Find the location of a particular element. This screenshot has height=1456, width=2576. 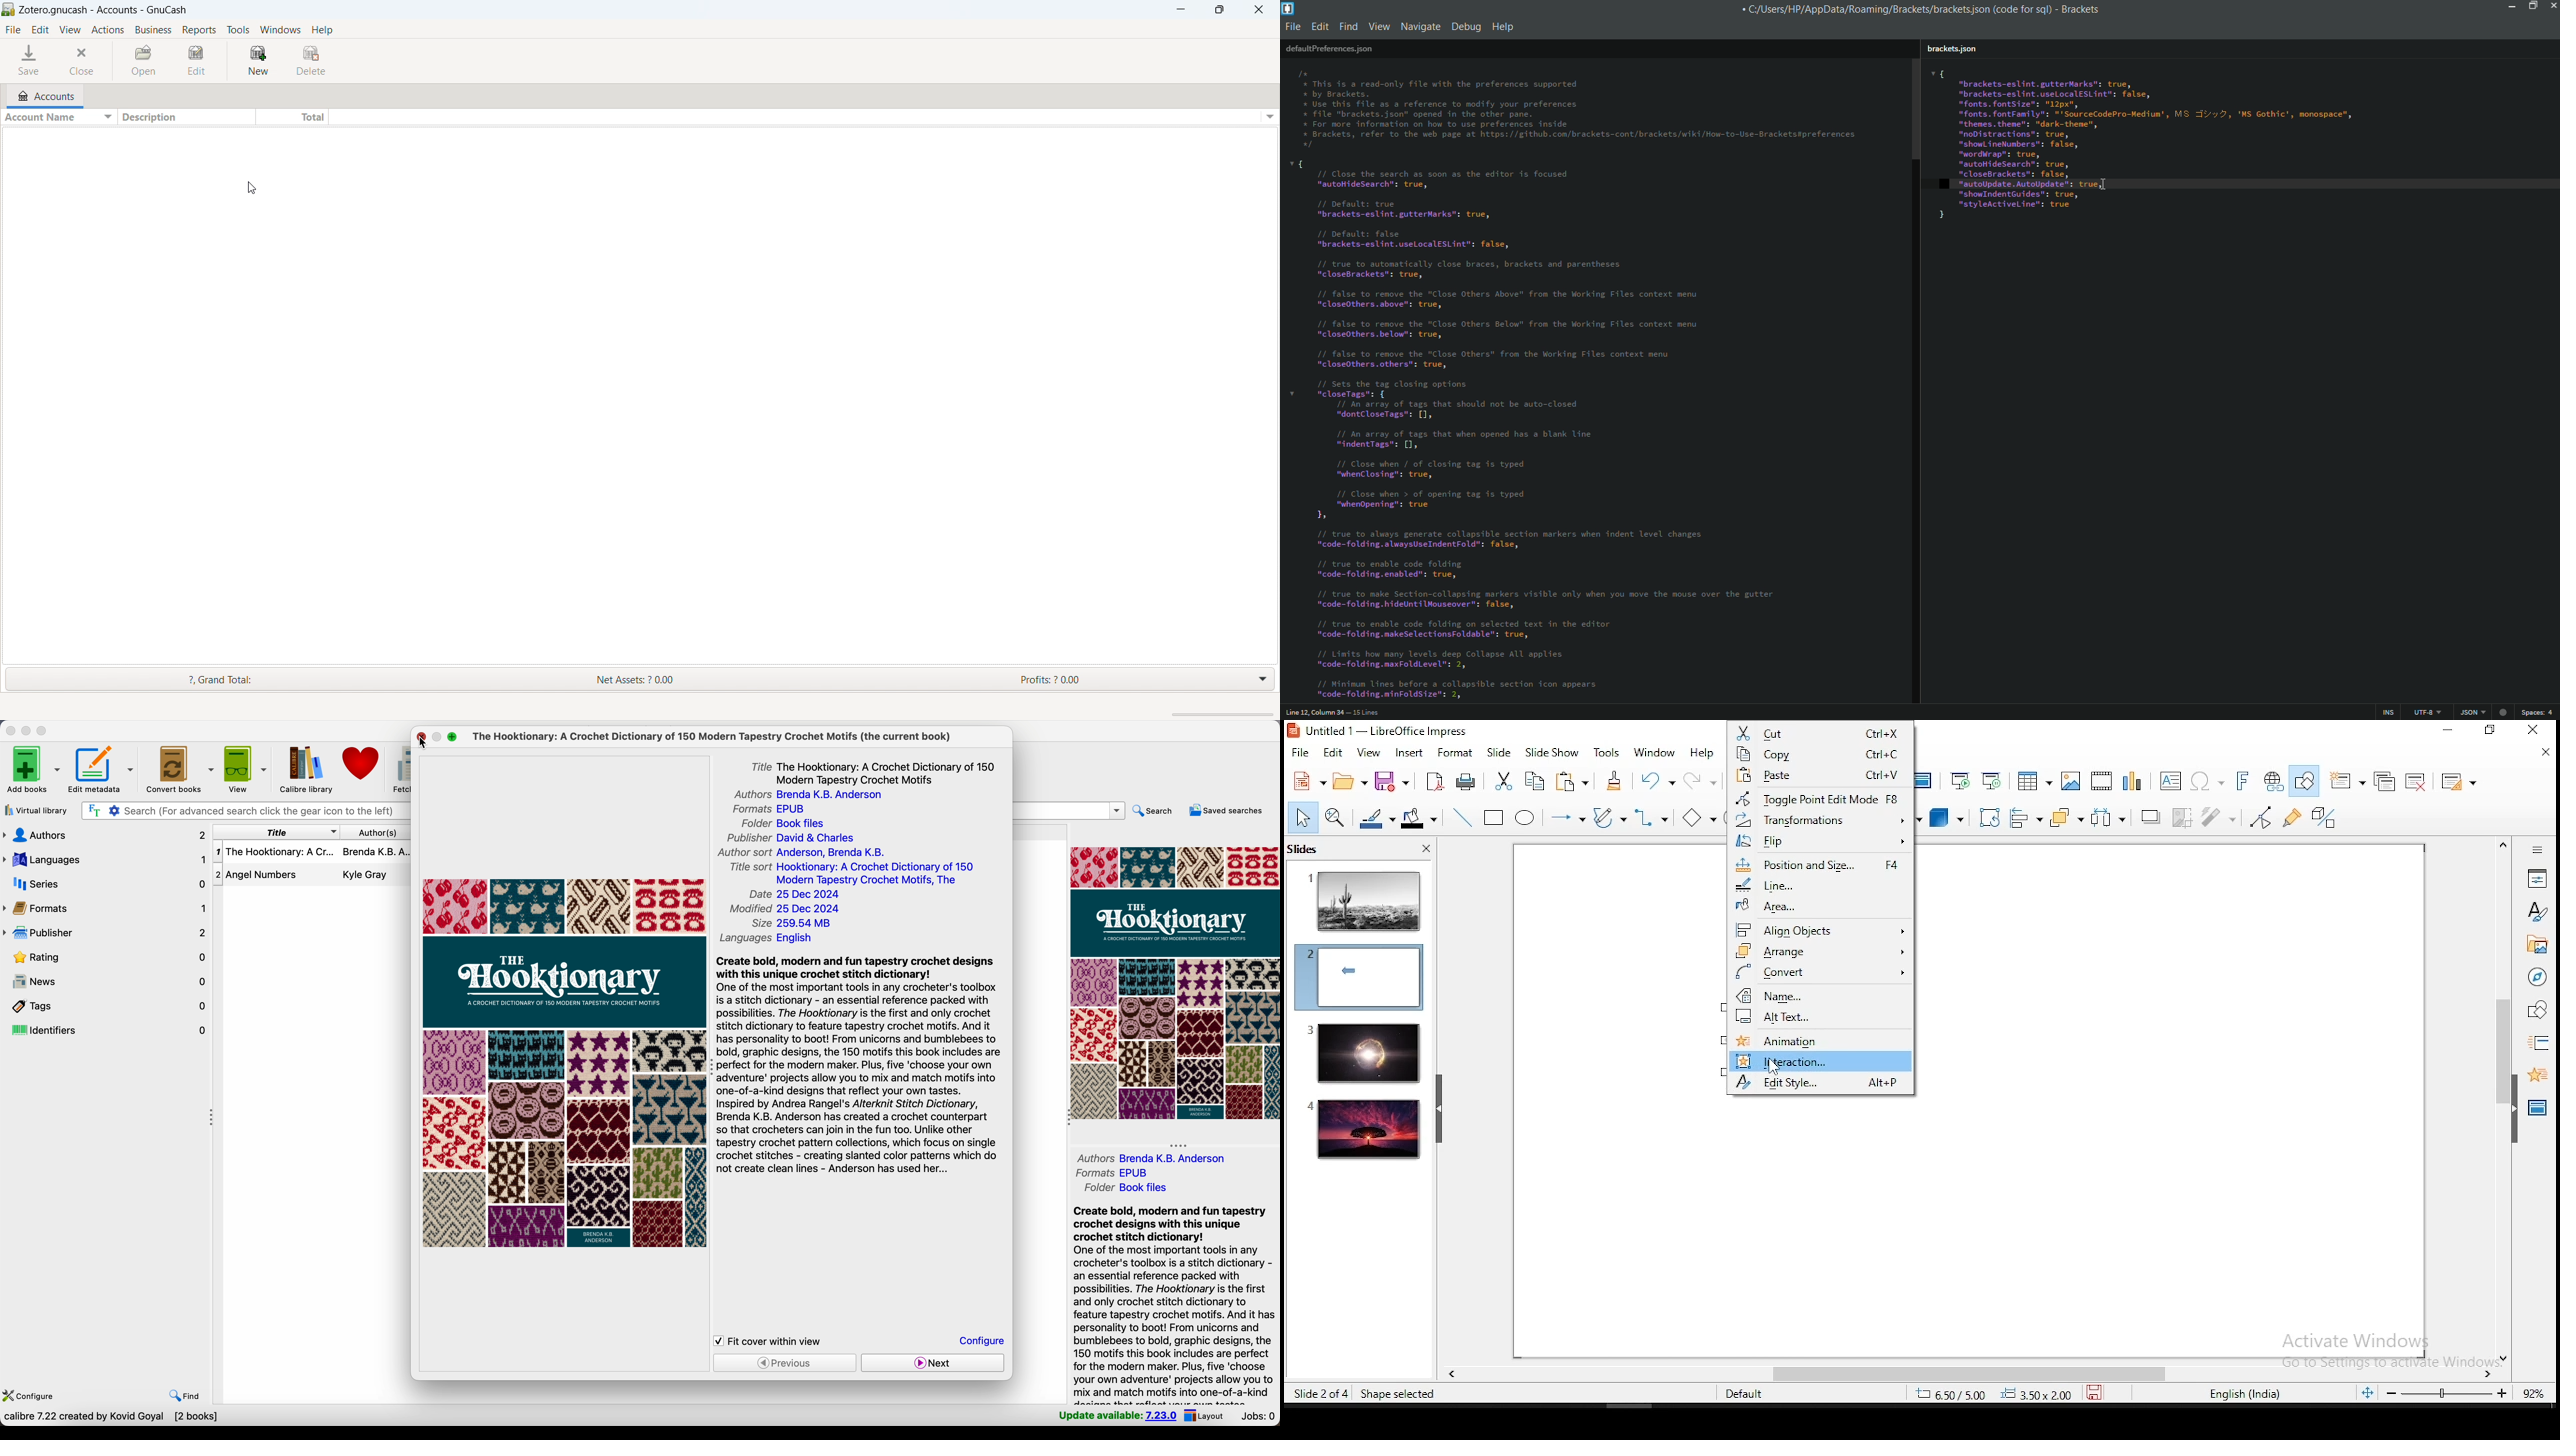

record is located at coordinates (2505, 711).